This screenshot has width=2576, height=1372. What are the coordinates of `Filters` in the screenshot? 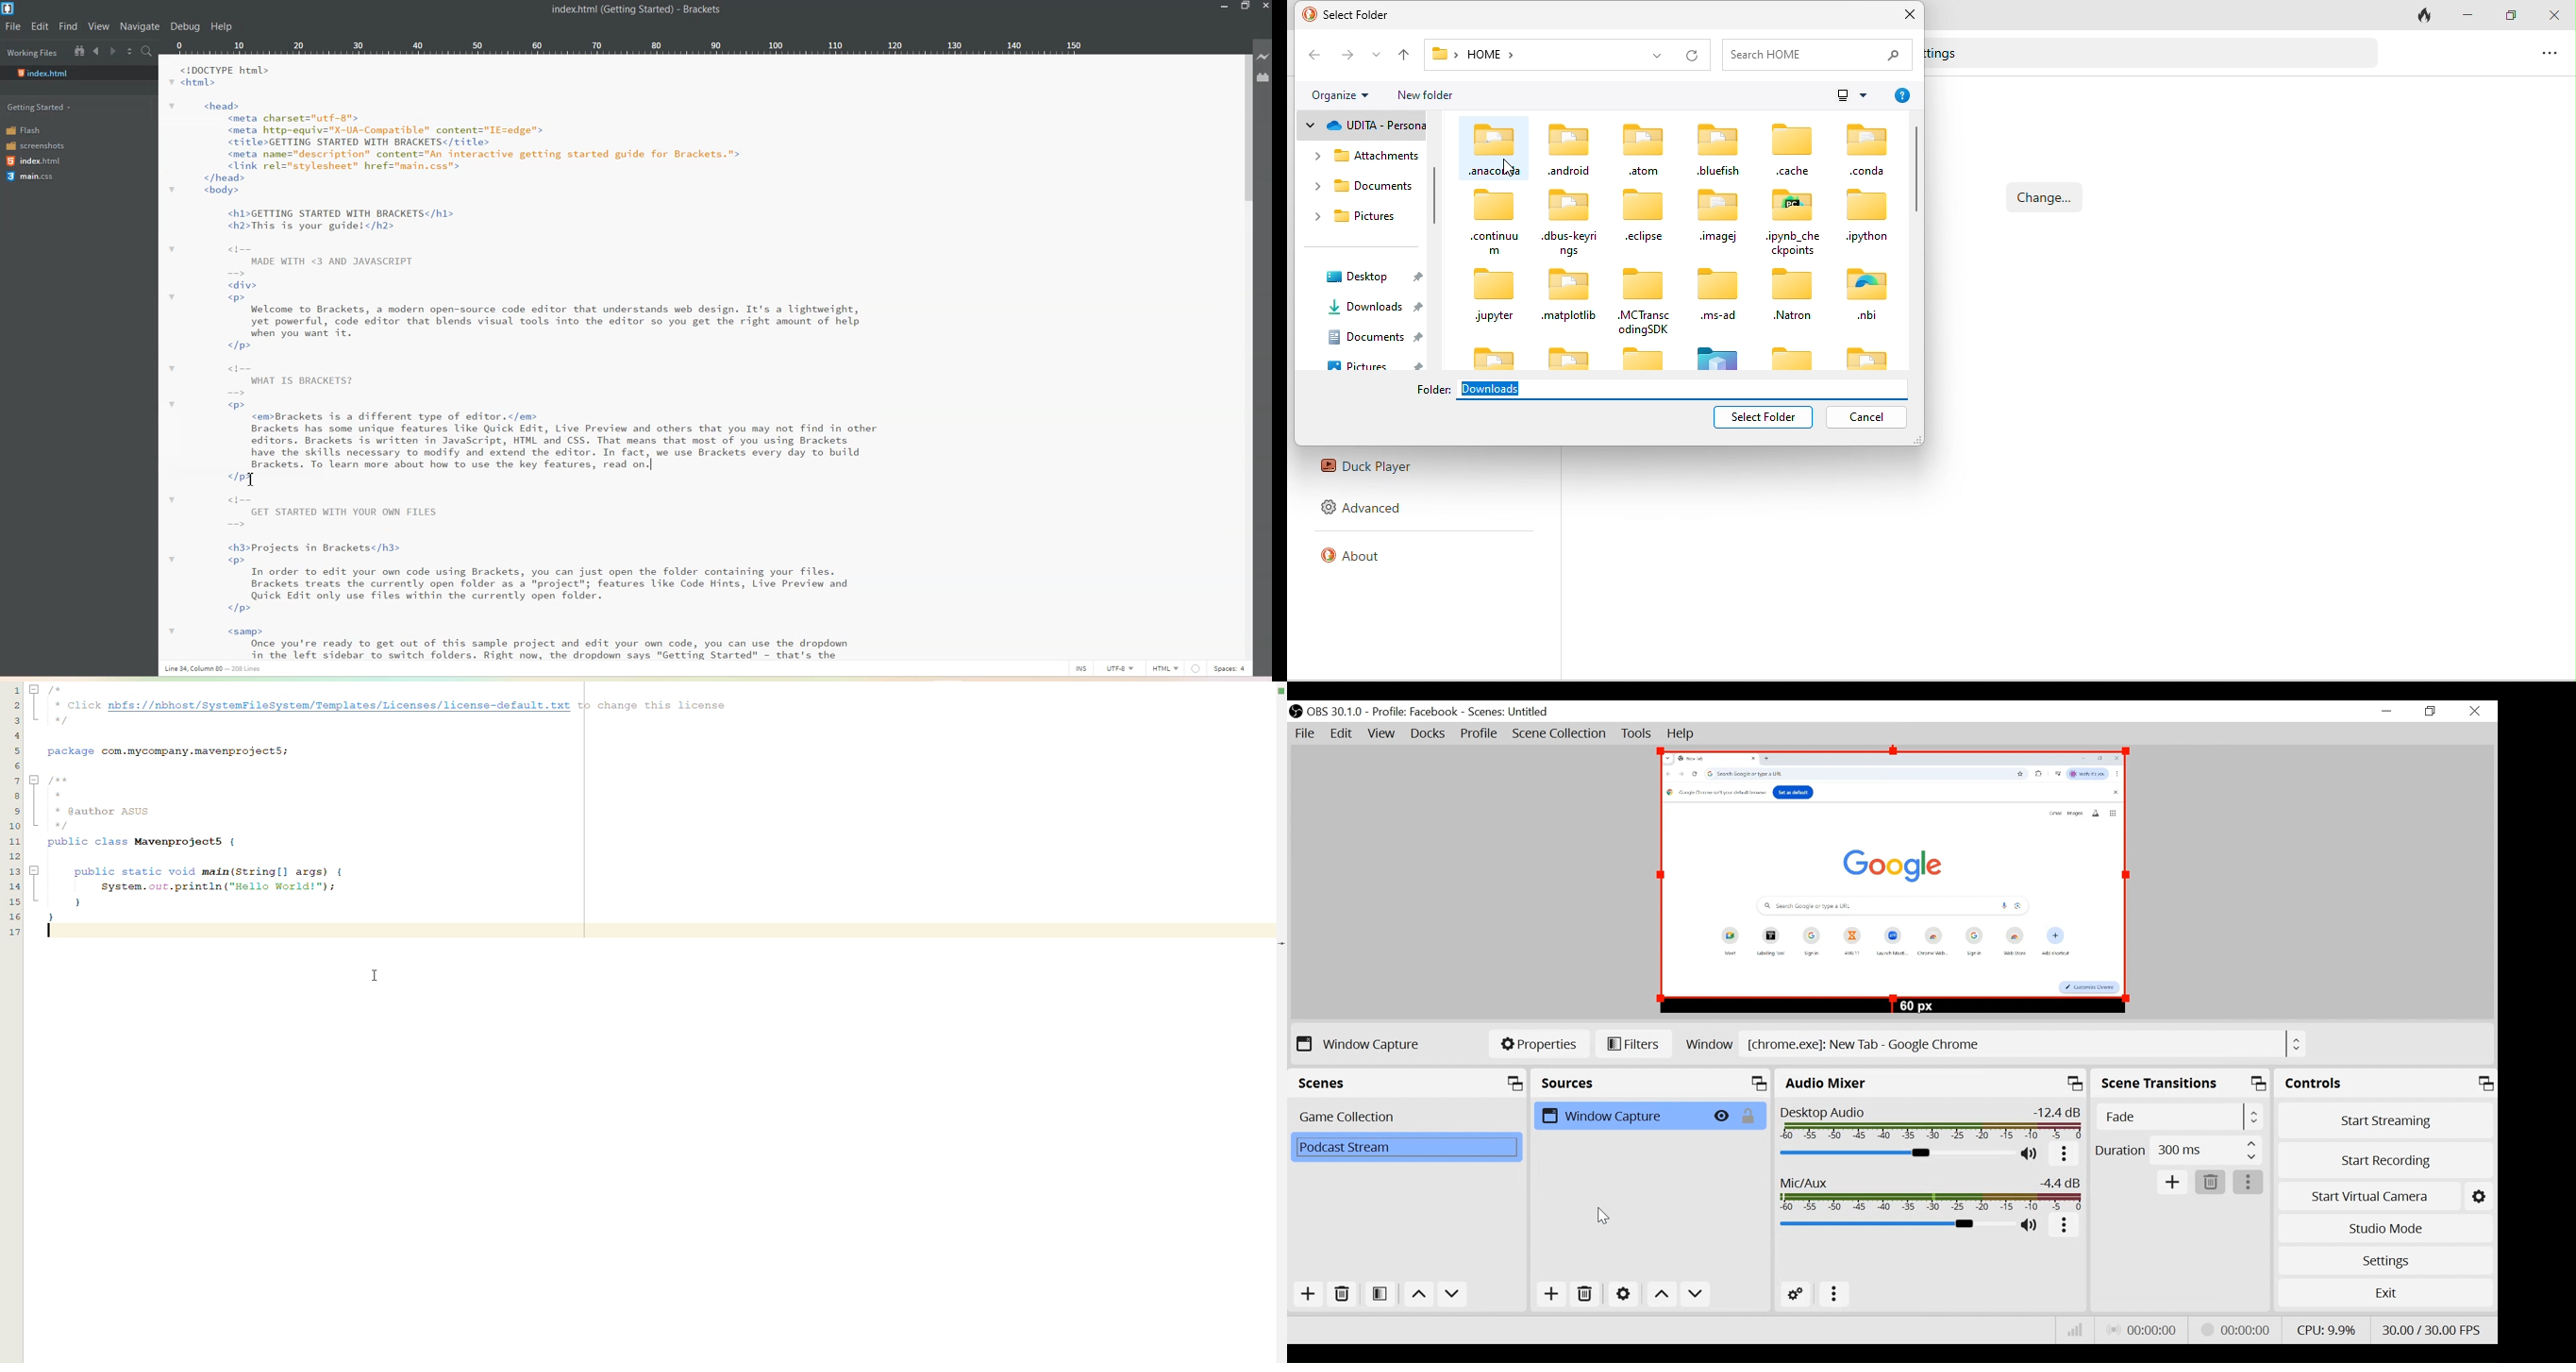 It's located at (1633, 1044).